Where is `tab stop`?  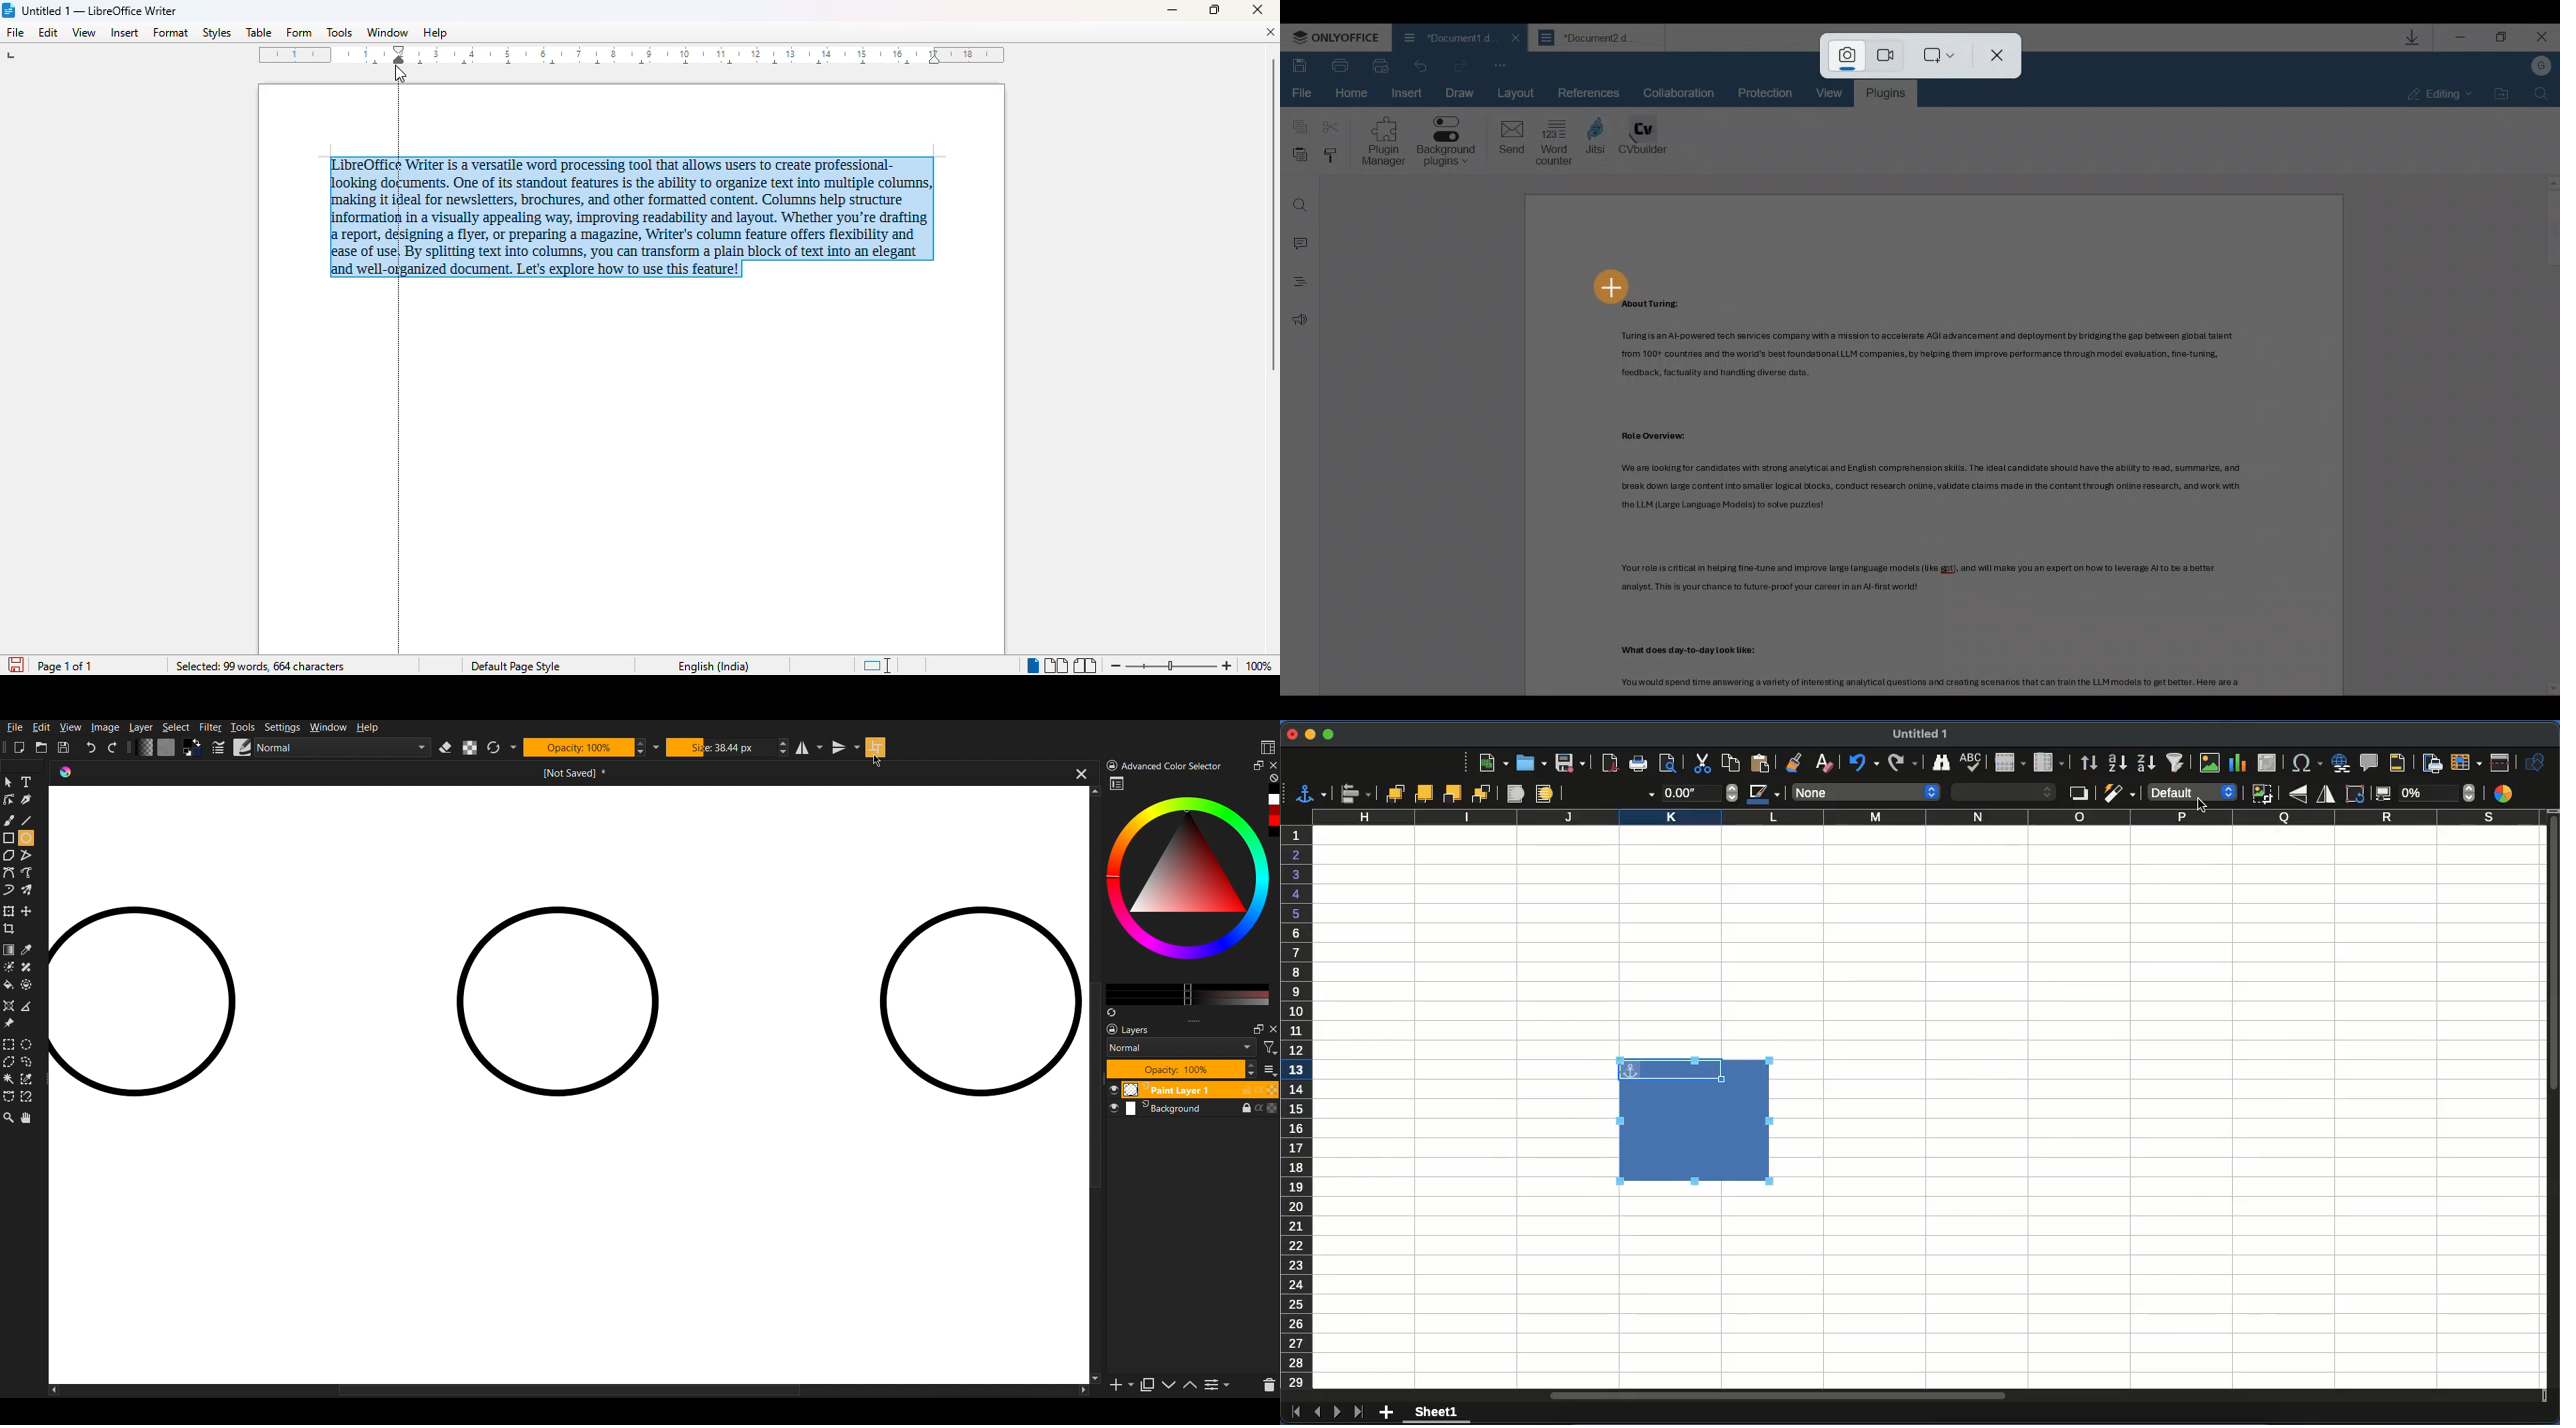
tab stop is located at coordinates (16, 57).